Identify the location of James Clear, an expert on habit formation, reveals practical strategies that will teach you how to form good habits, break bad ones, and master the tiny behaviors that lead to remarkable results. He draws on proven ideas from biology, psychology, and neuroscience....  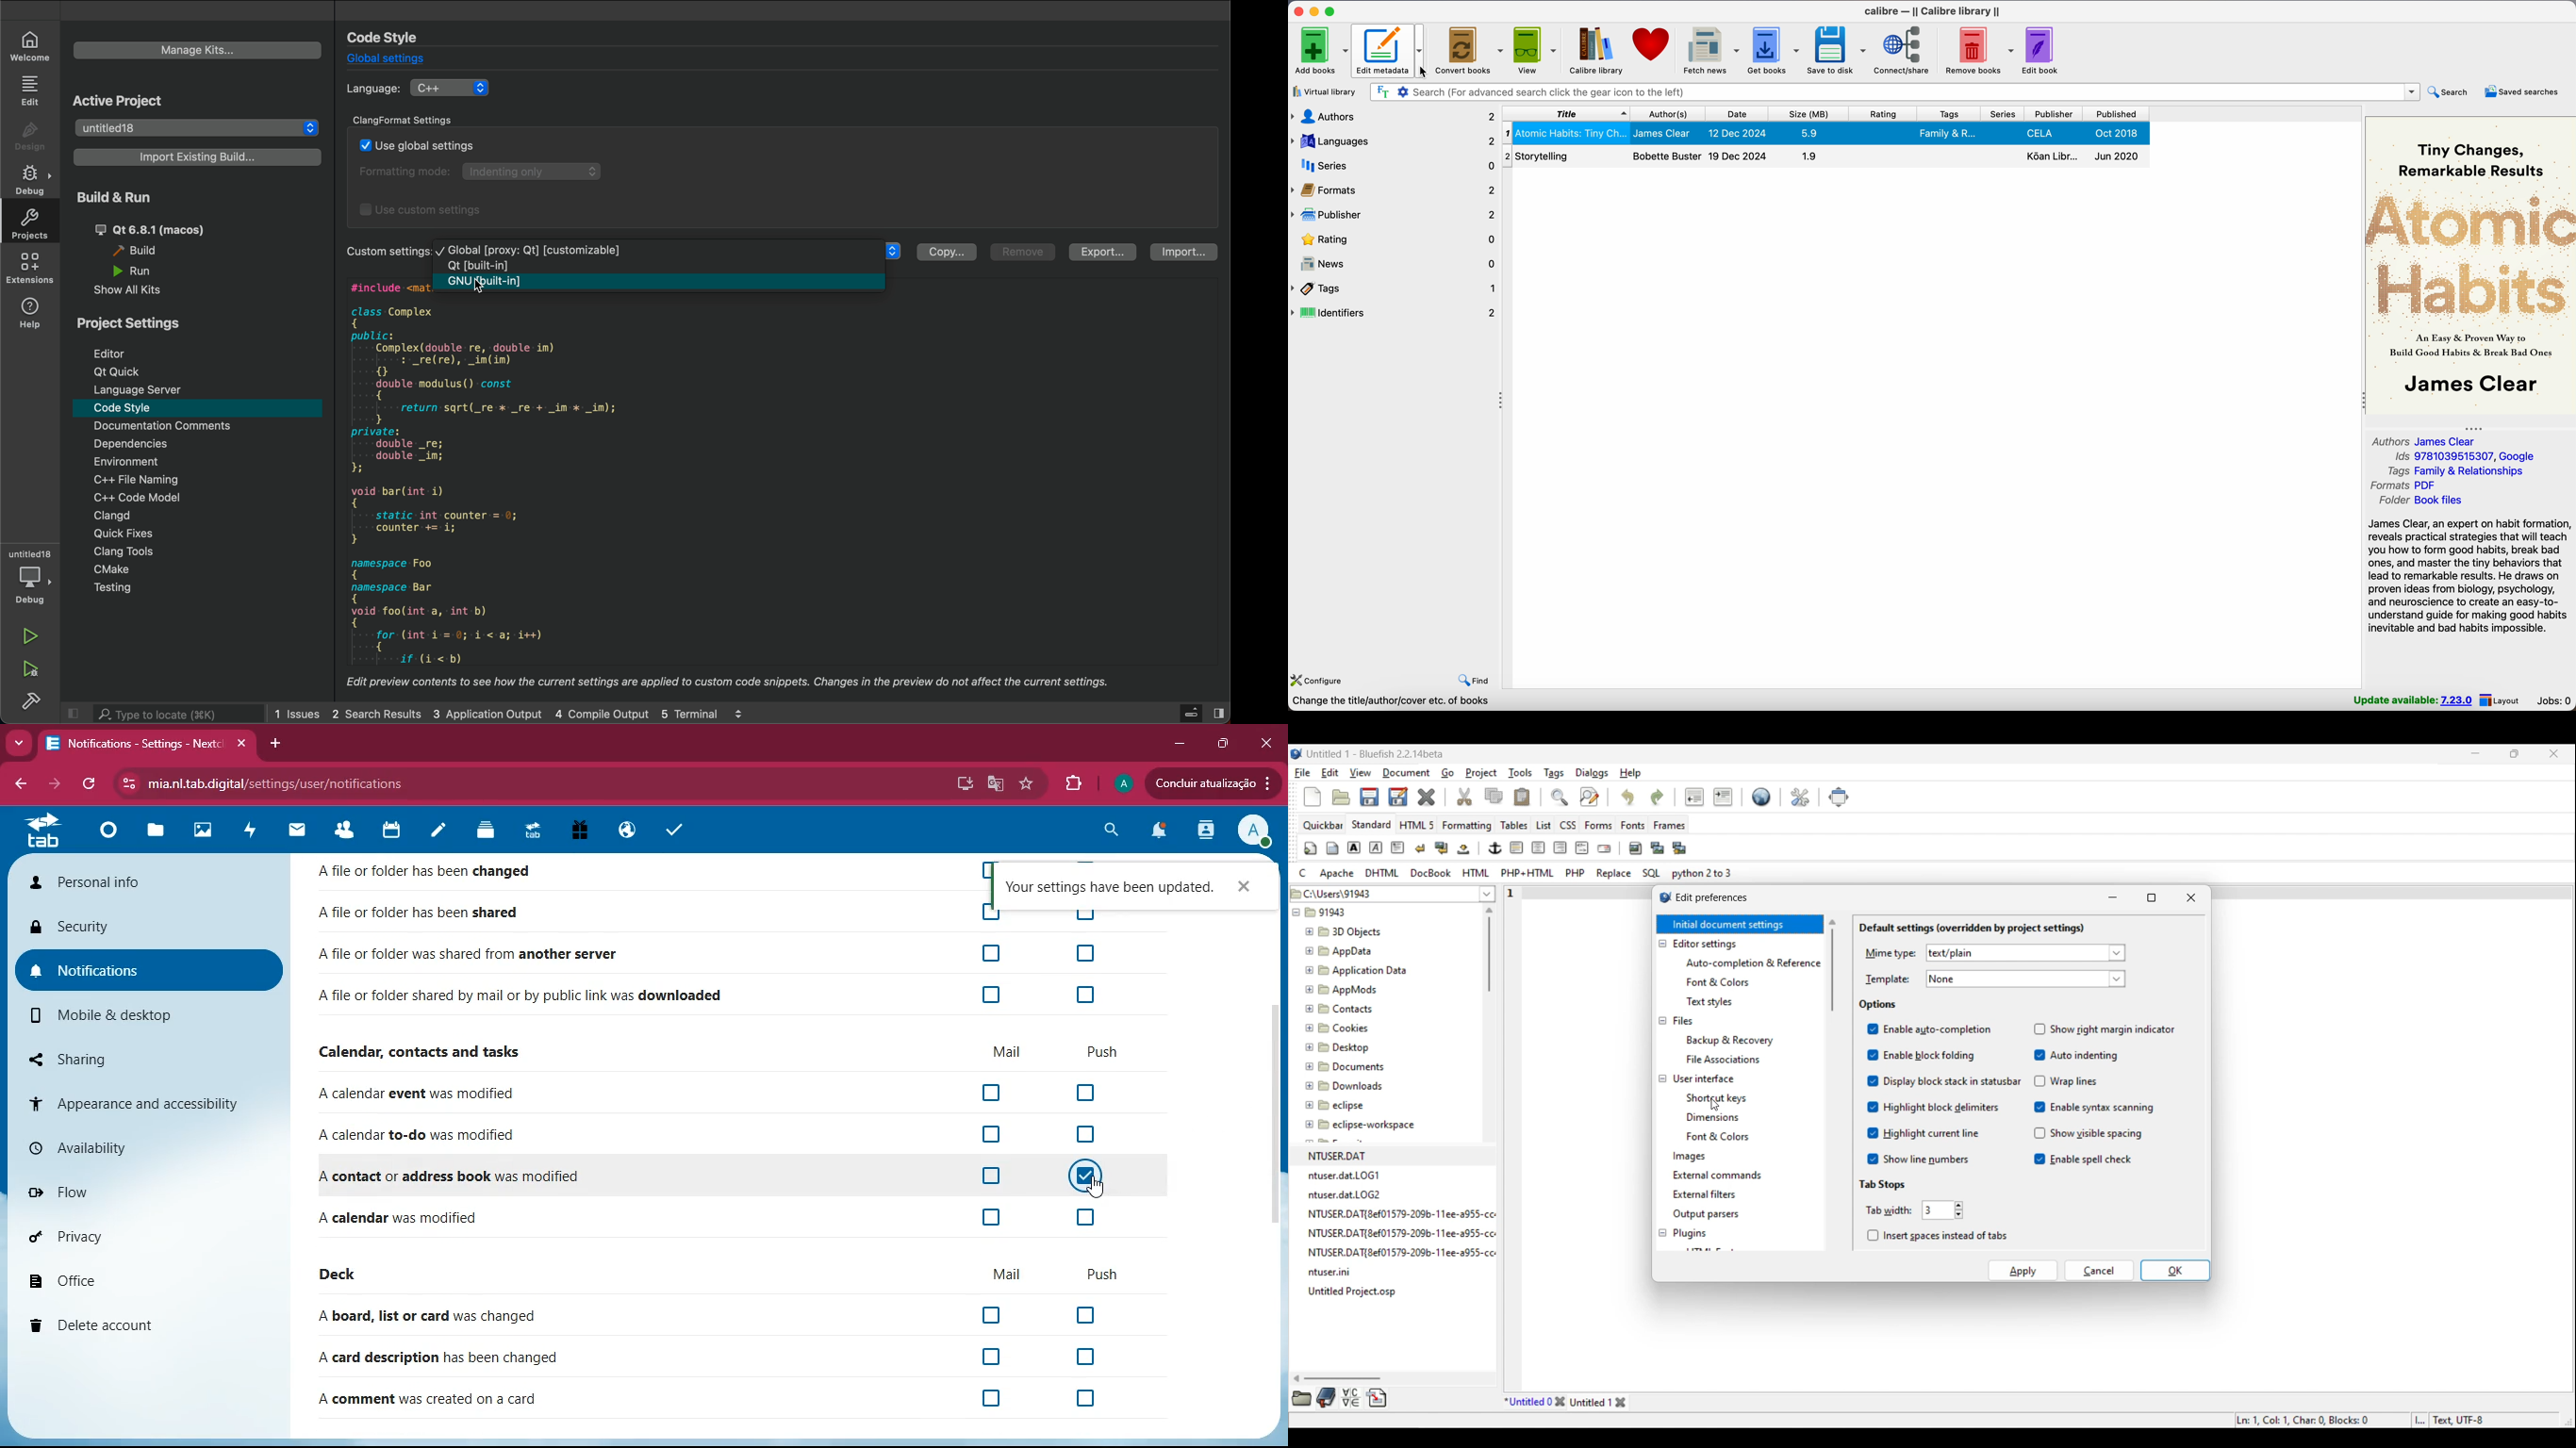
(2469, 578).